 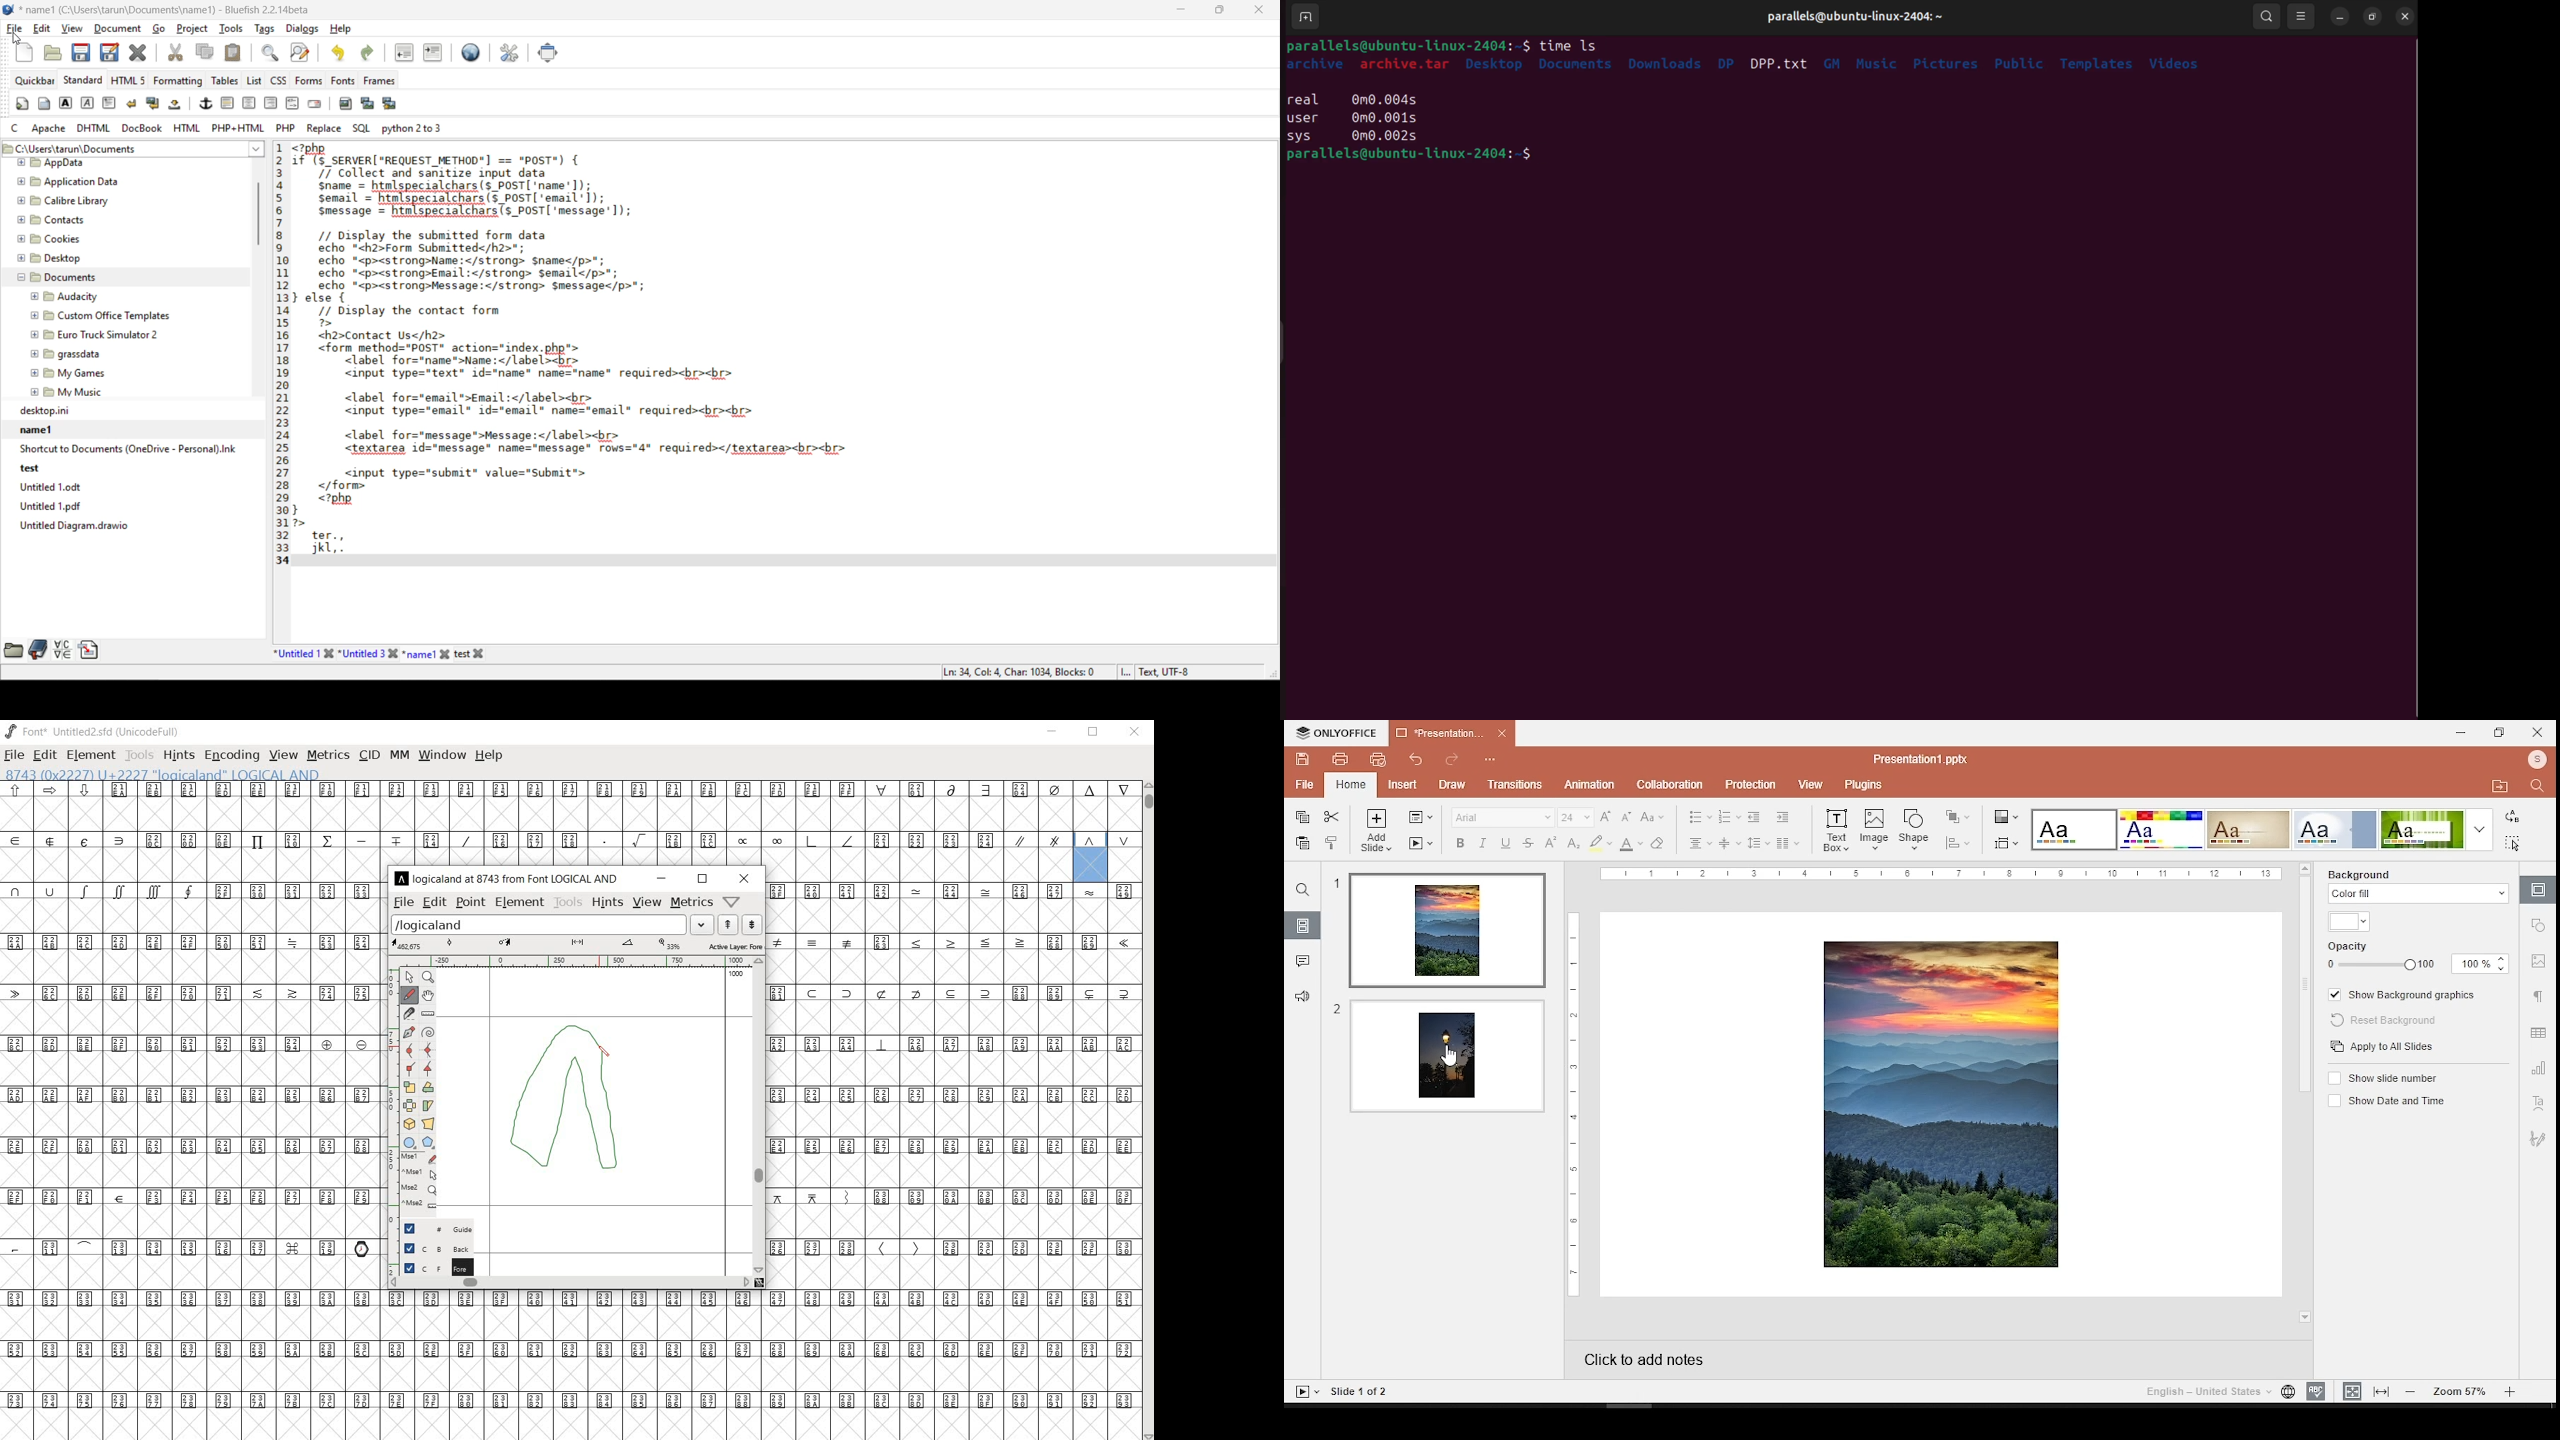 I want to click on horizontal align, so click(x=1701, y=843).